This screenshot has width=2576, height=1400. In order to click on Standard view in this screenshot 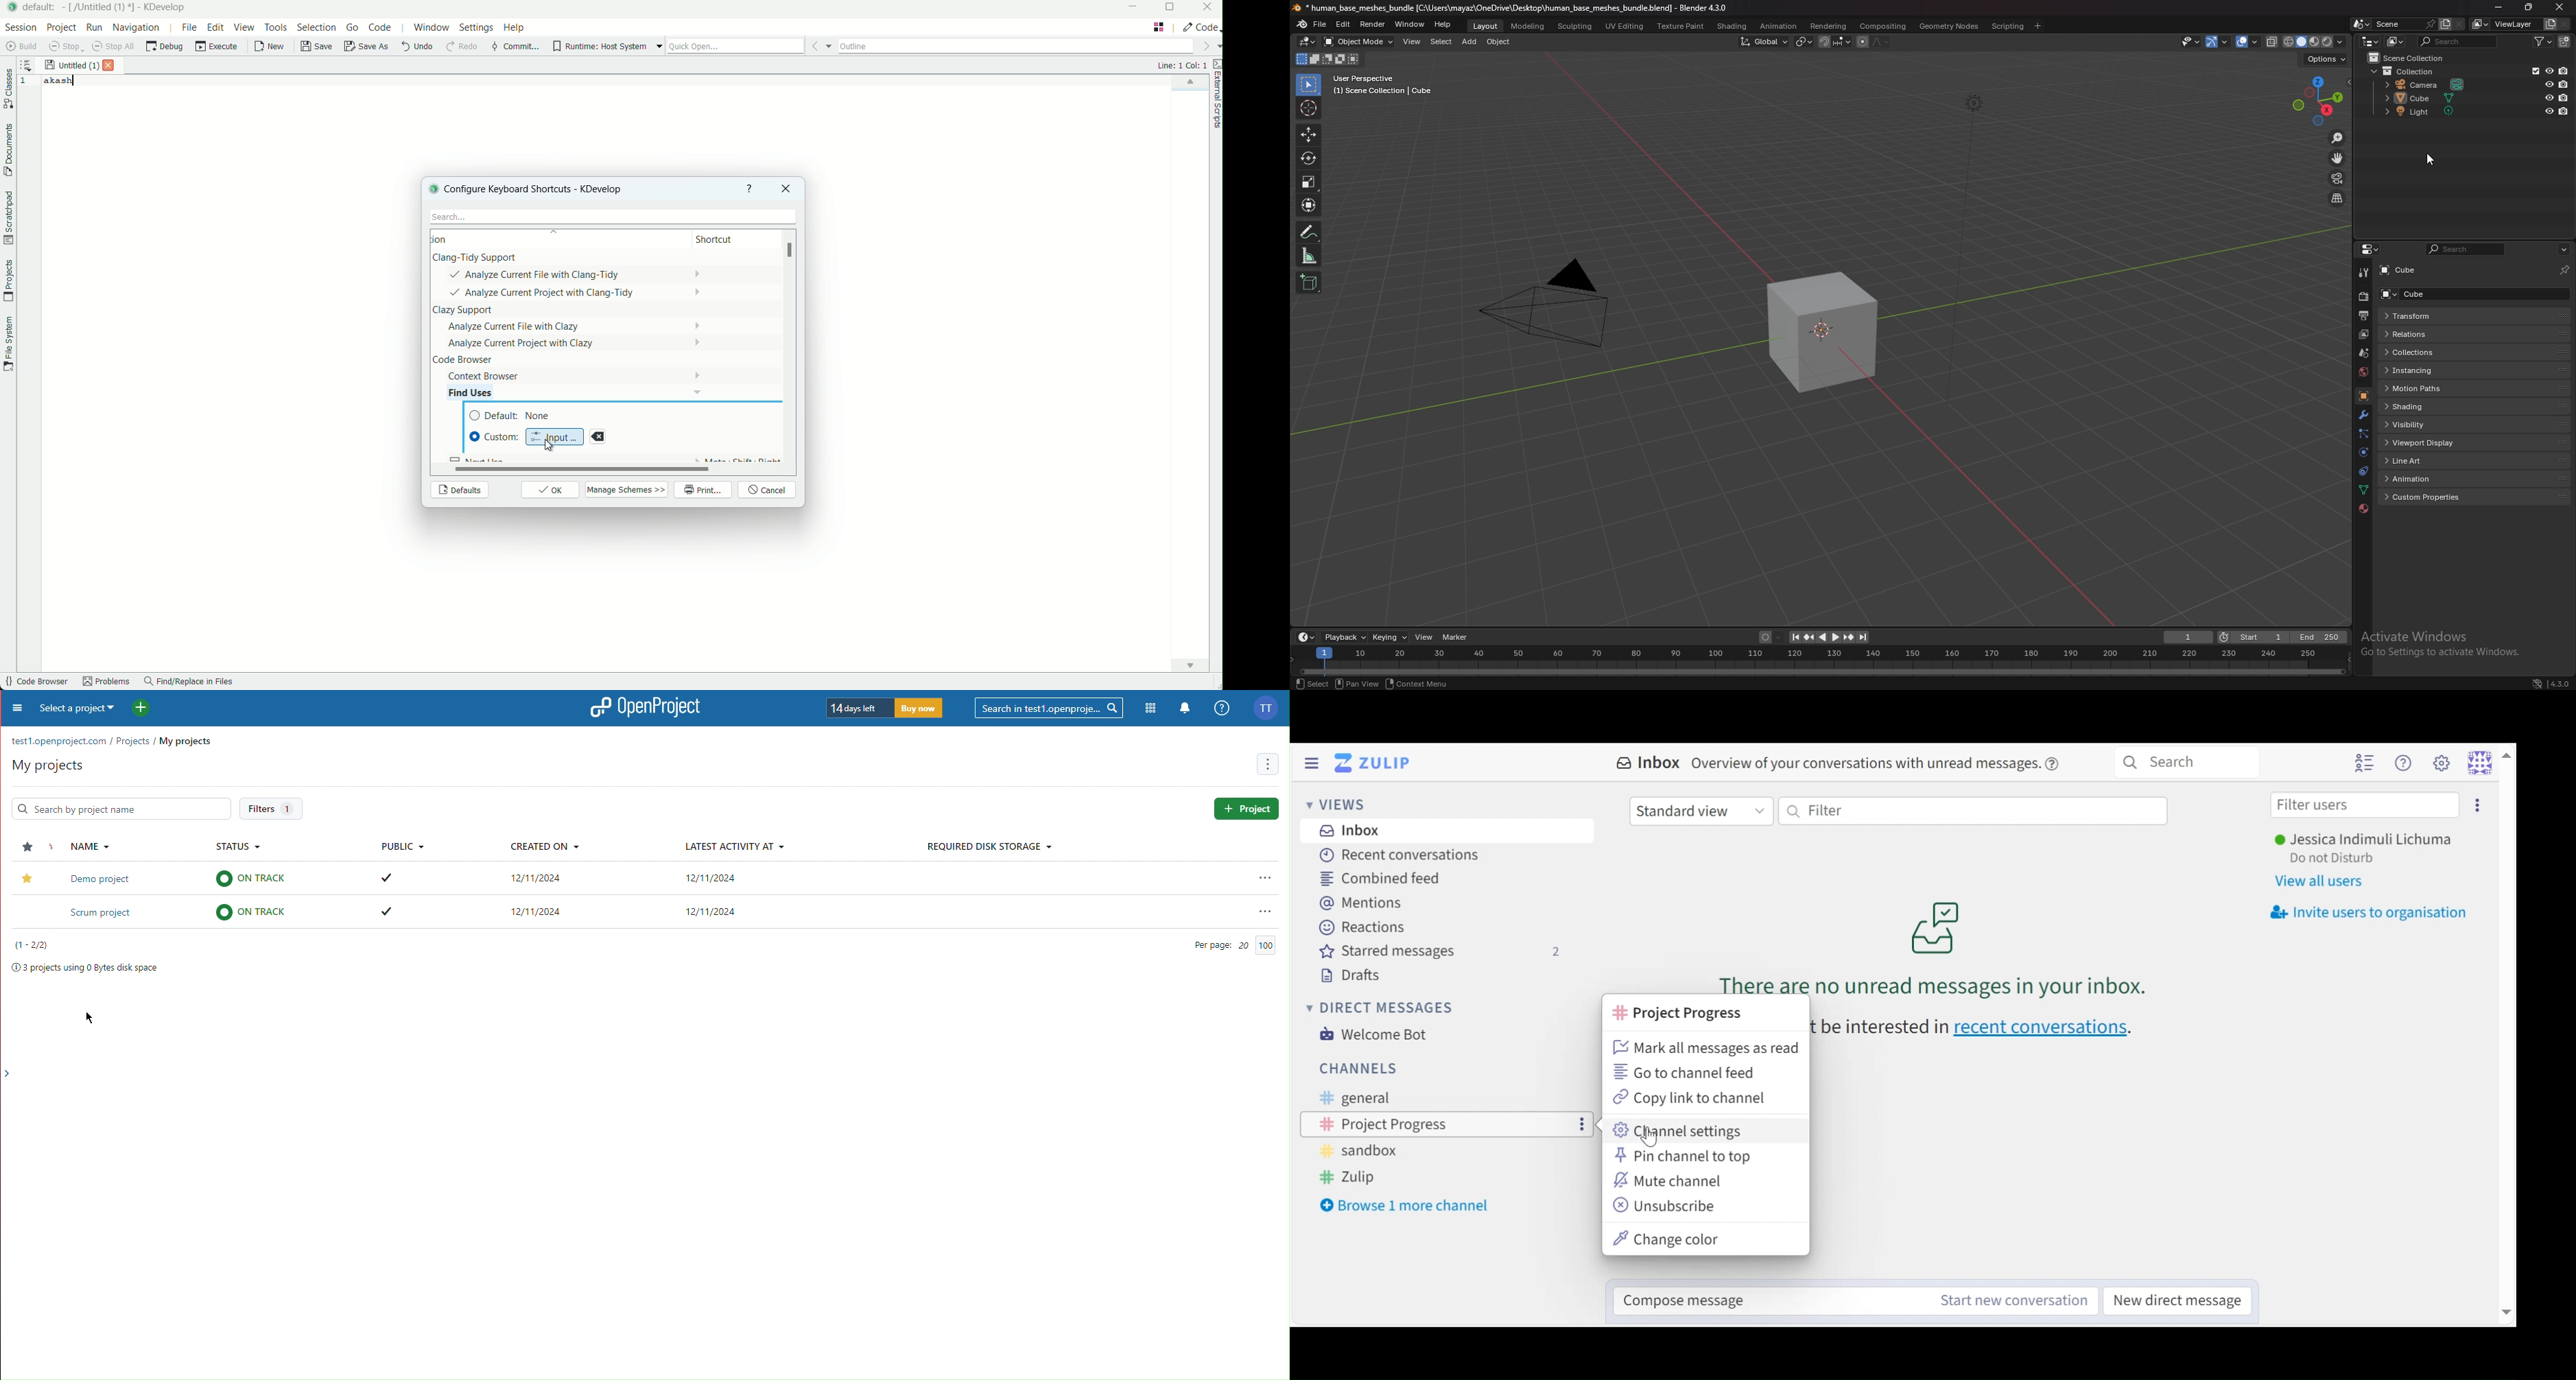, I will do `click(1702, 811)`.